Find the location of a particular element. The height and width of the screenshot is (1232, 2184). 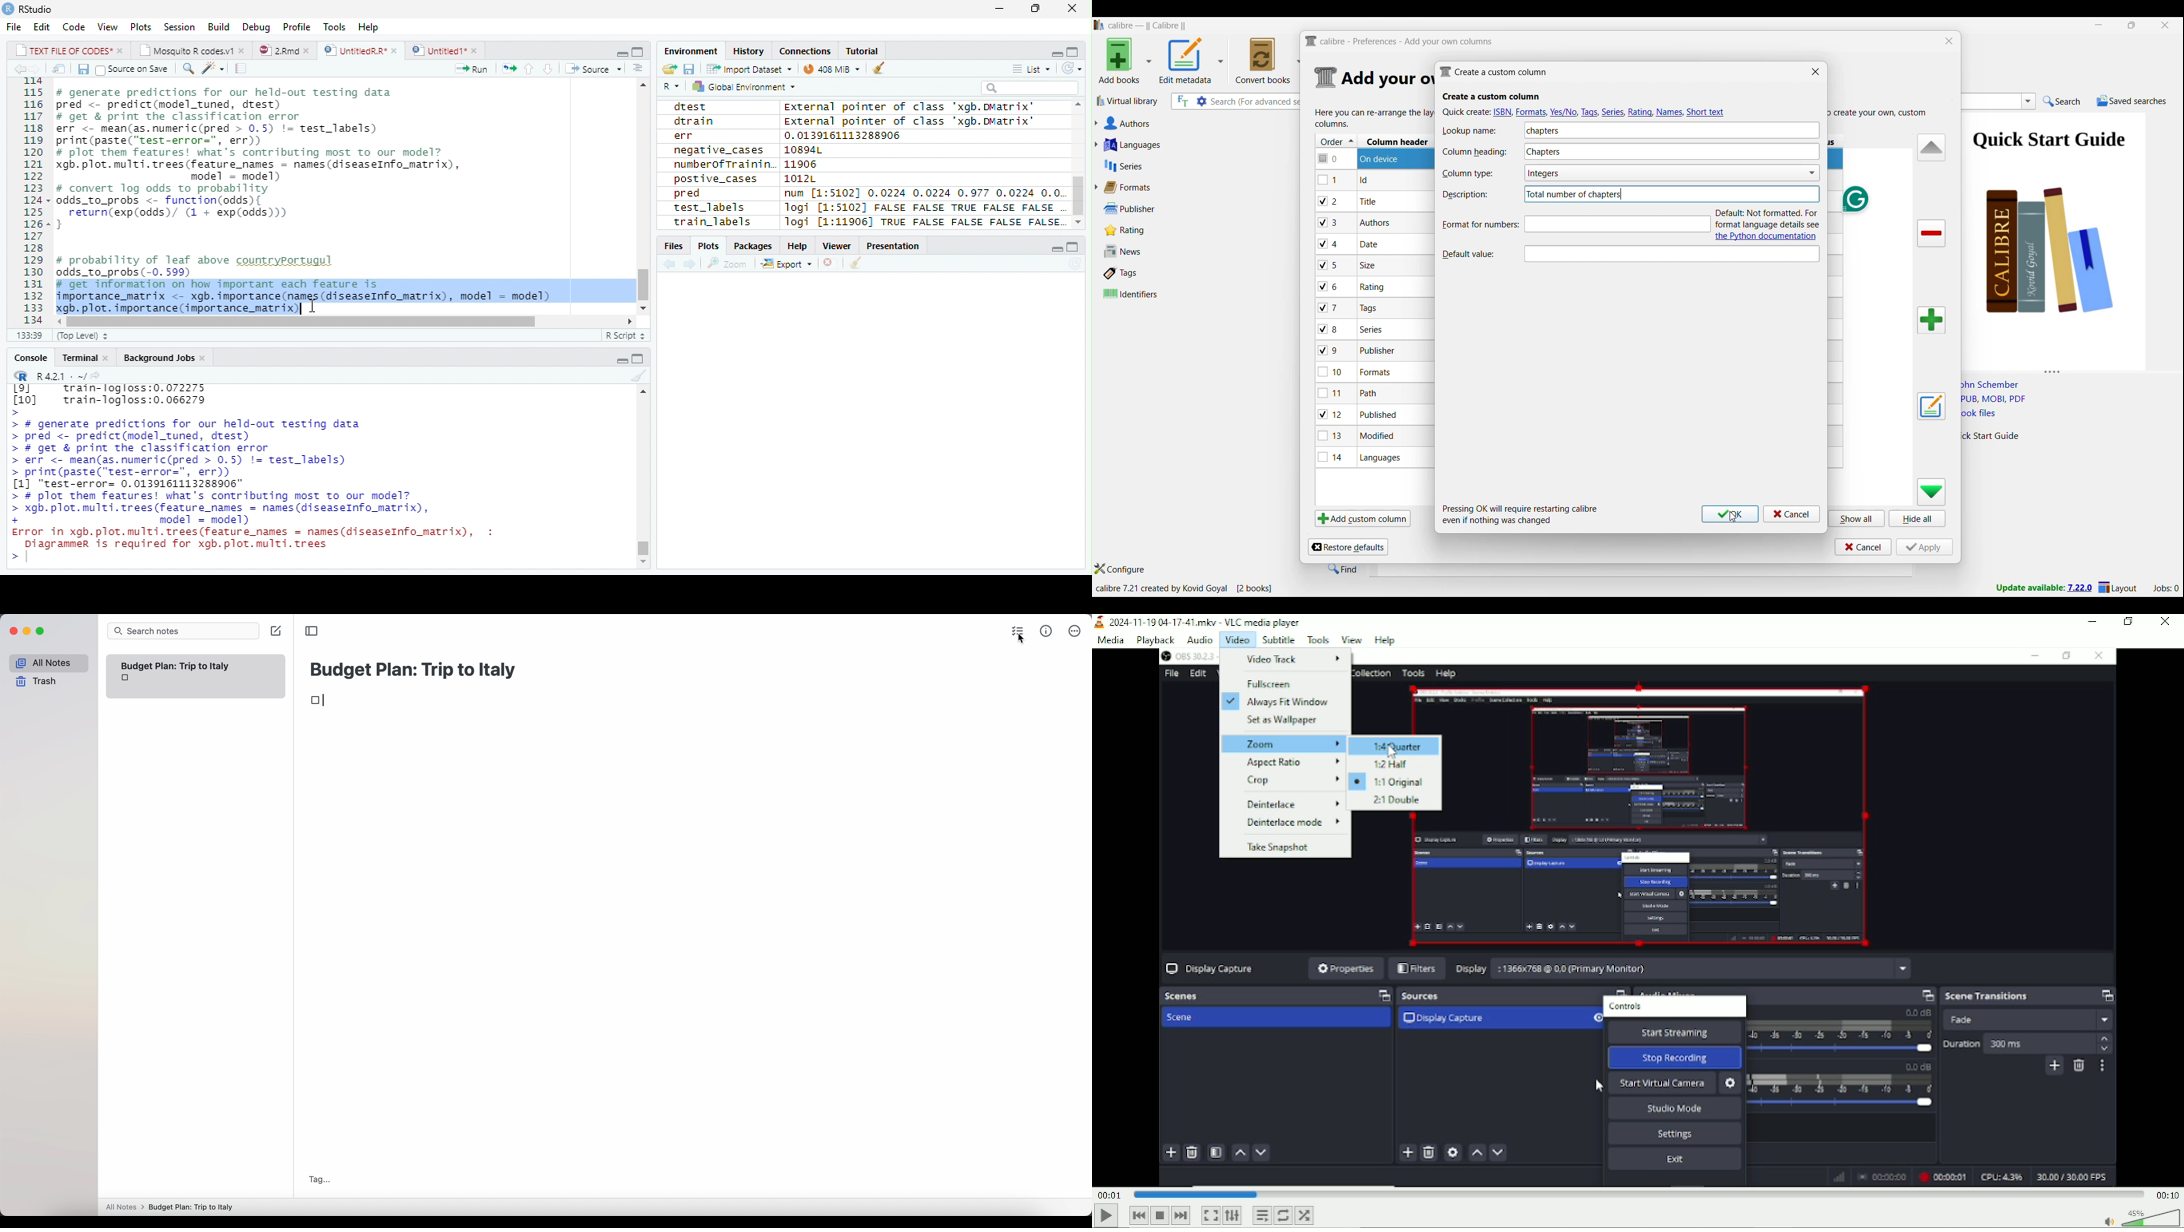

Compile Report is located at coordinates (241, 68).